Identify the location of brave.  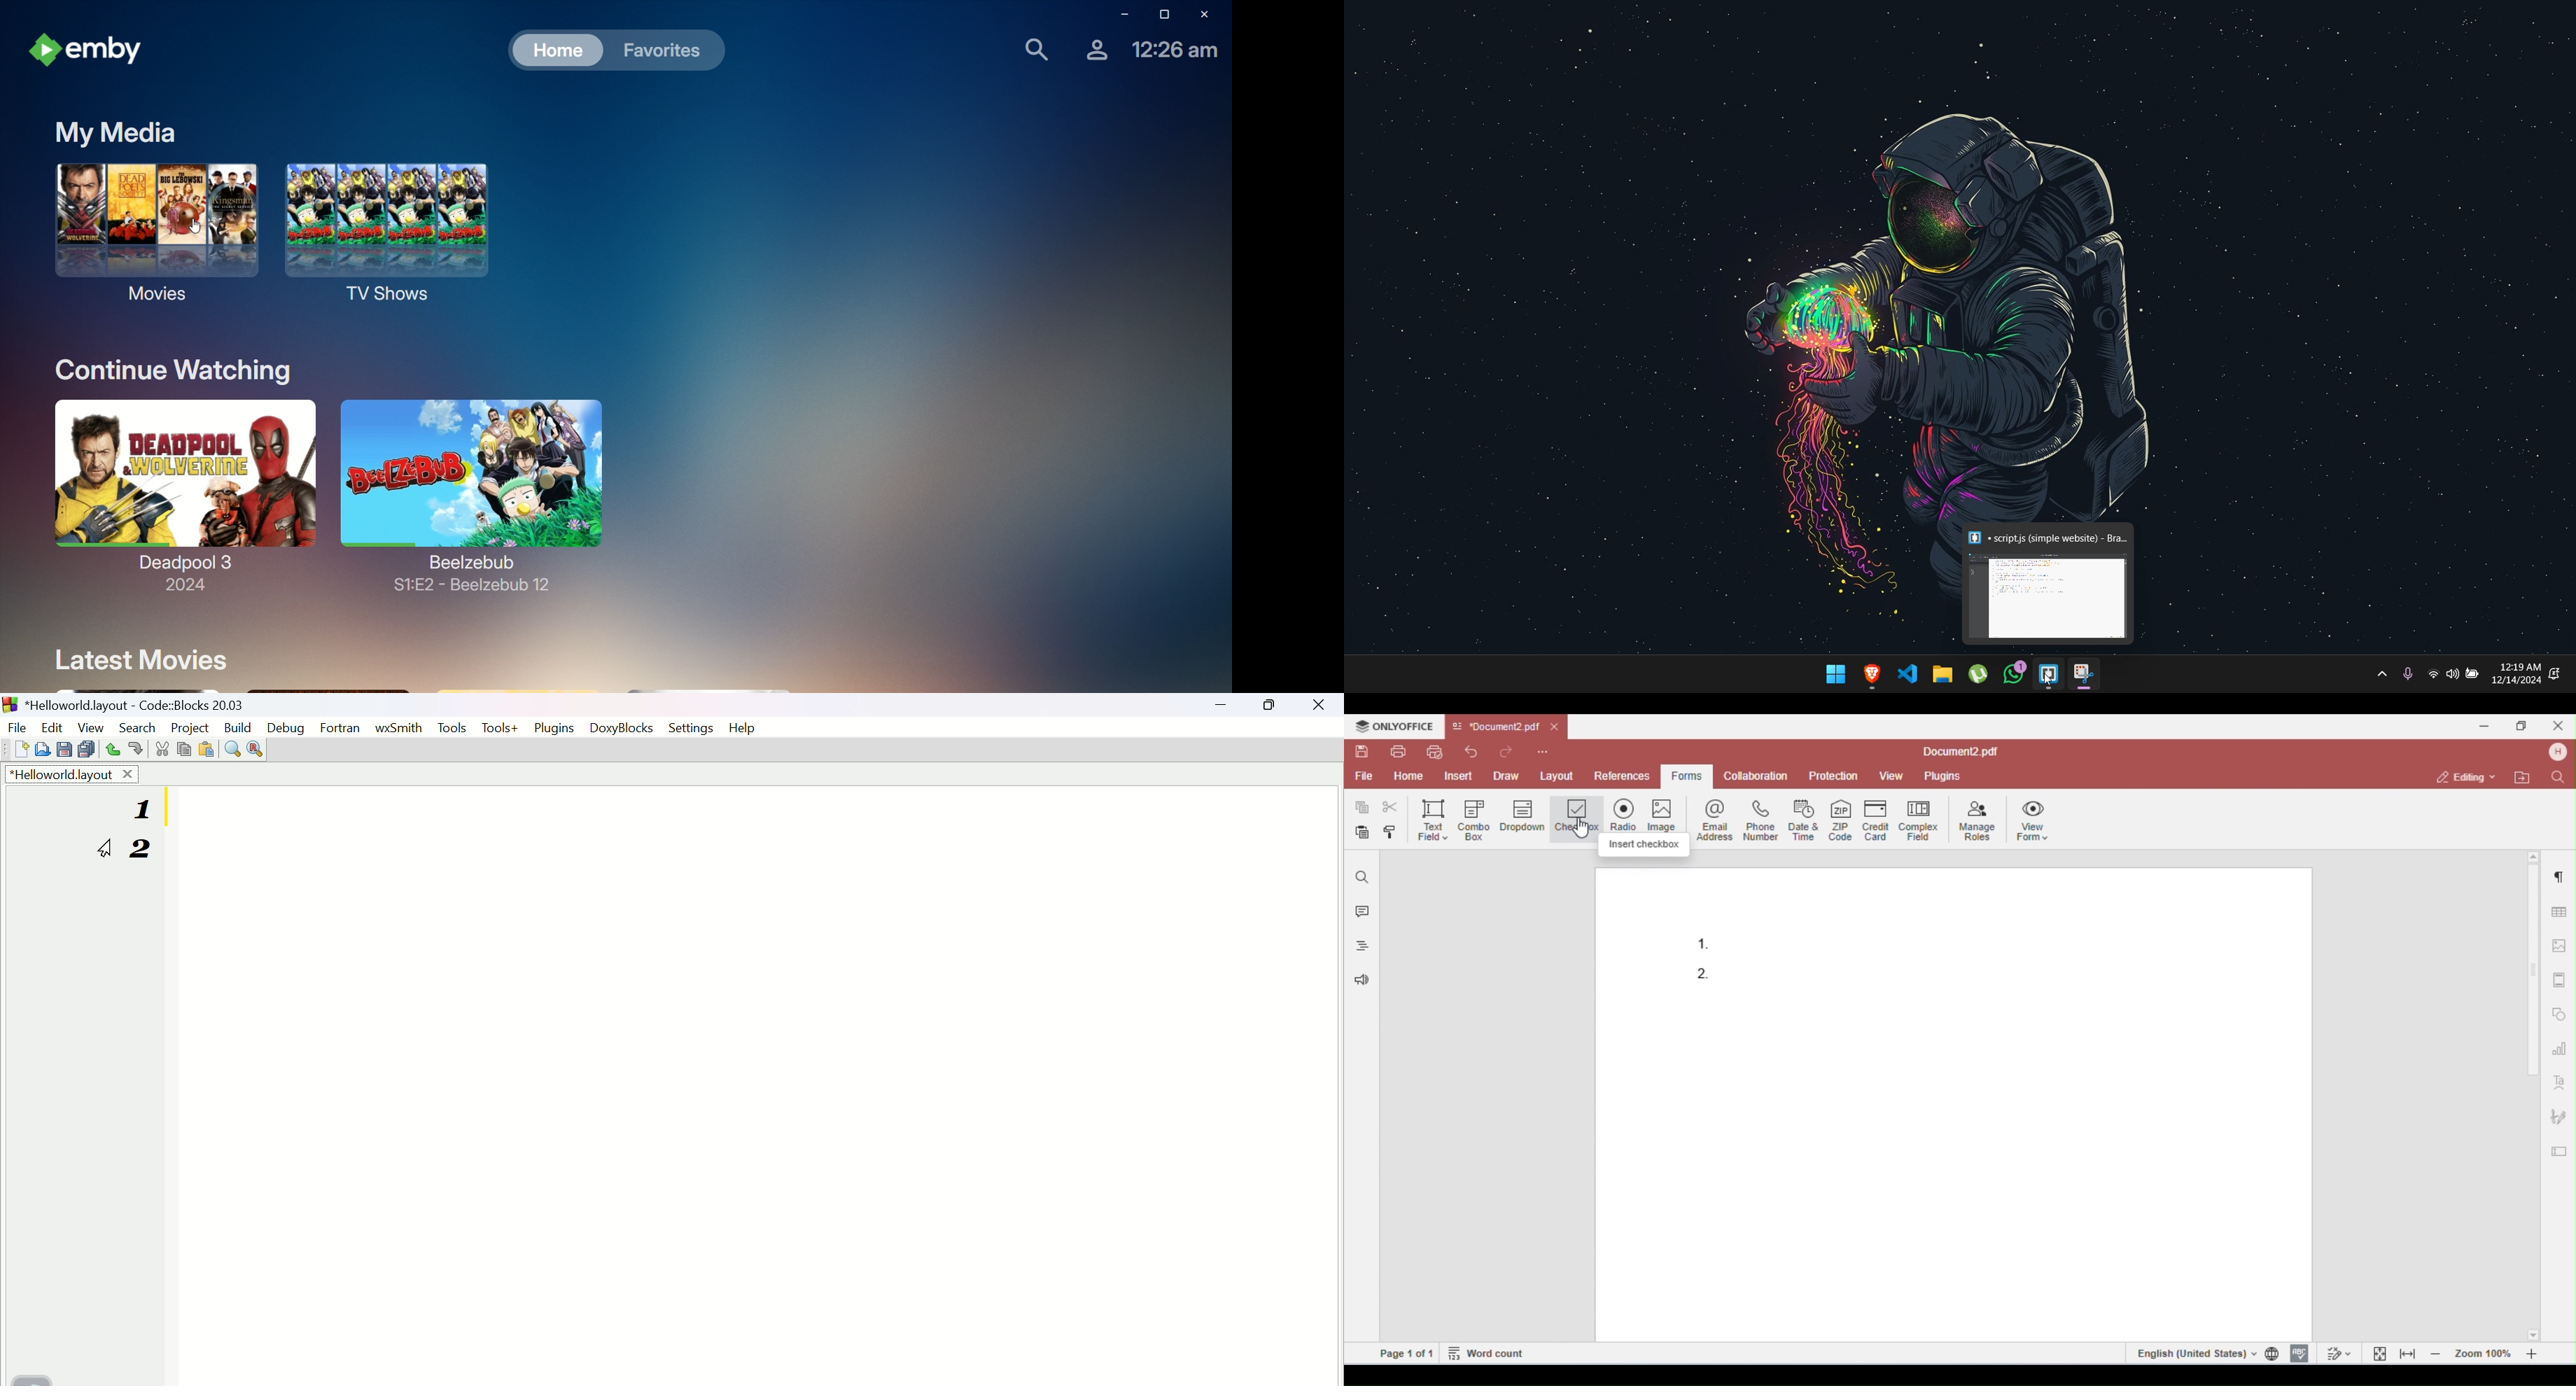
(1872, 675).